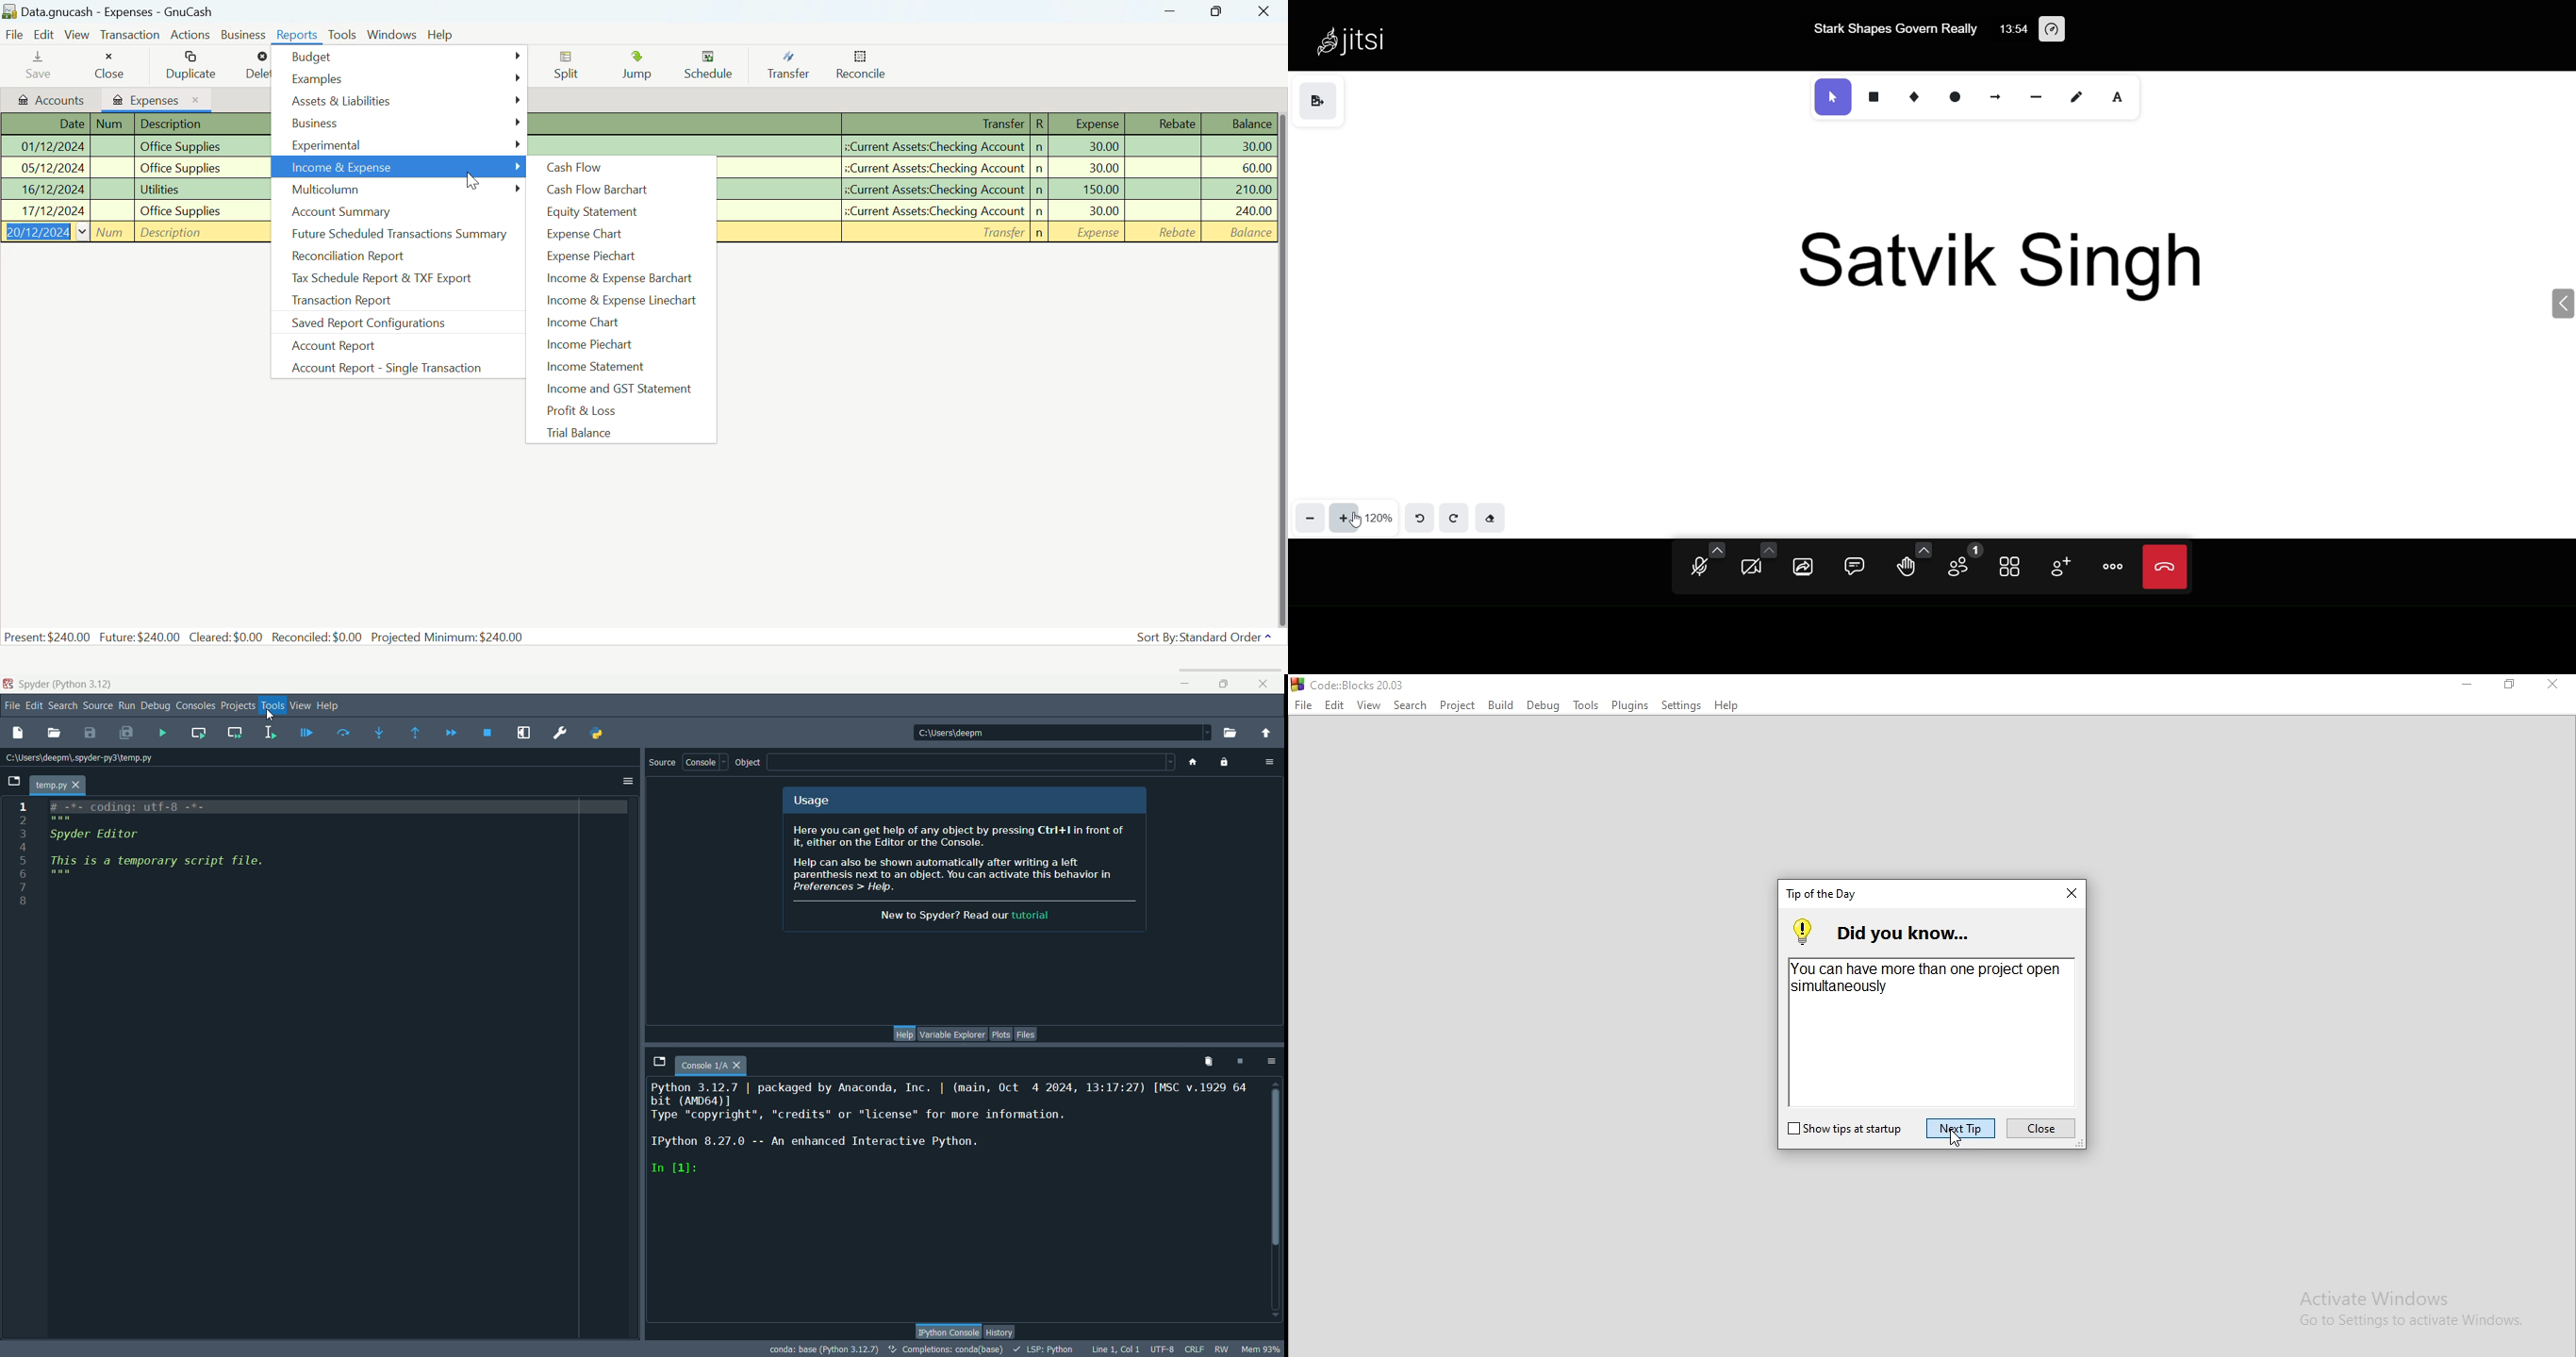 The width and height of the screenshot is (2576, 1372). I want to click on text, so click(2118, 96).